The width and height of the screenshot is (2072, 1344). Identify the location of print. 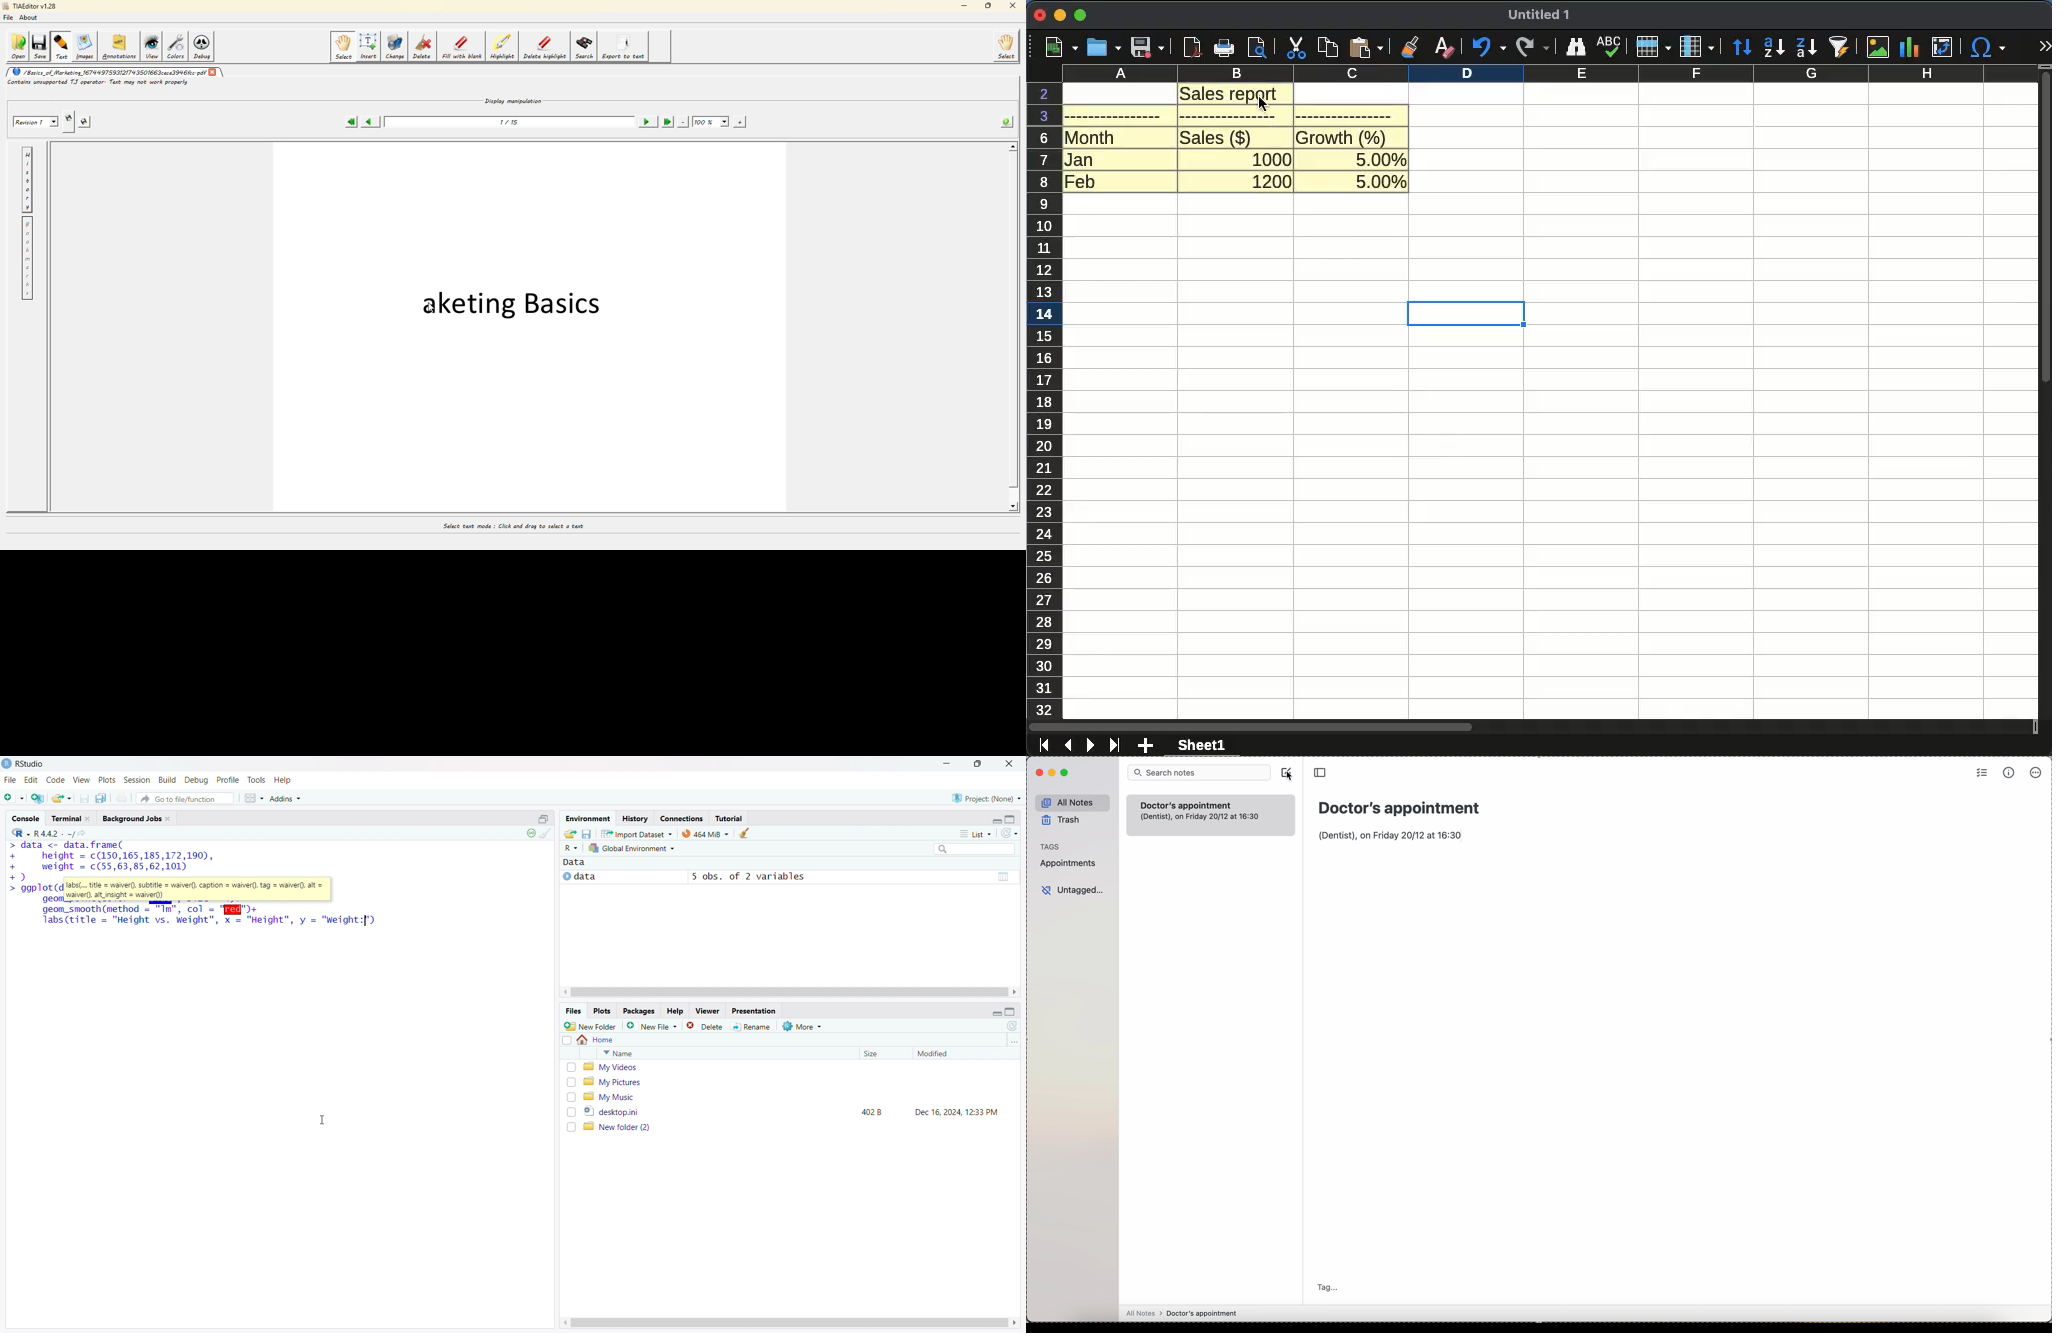
(1223, 48).